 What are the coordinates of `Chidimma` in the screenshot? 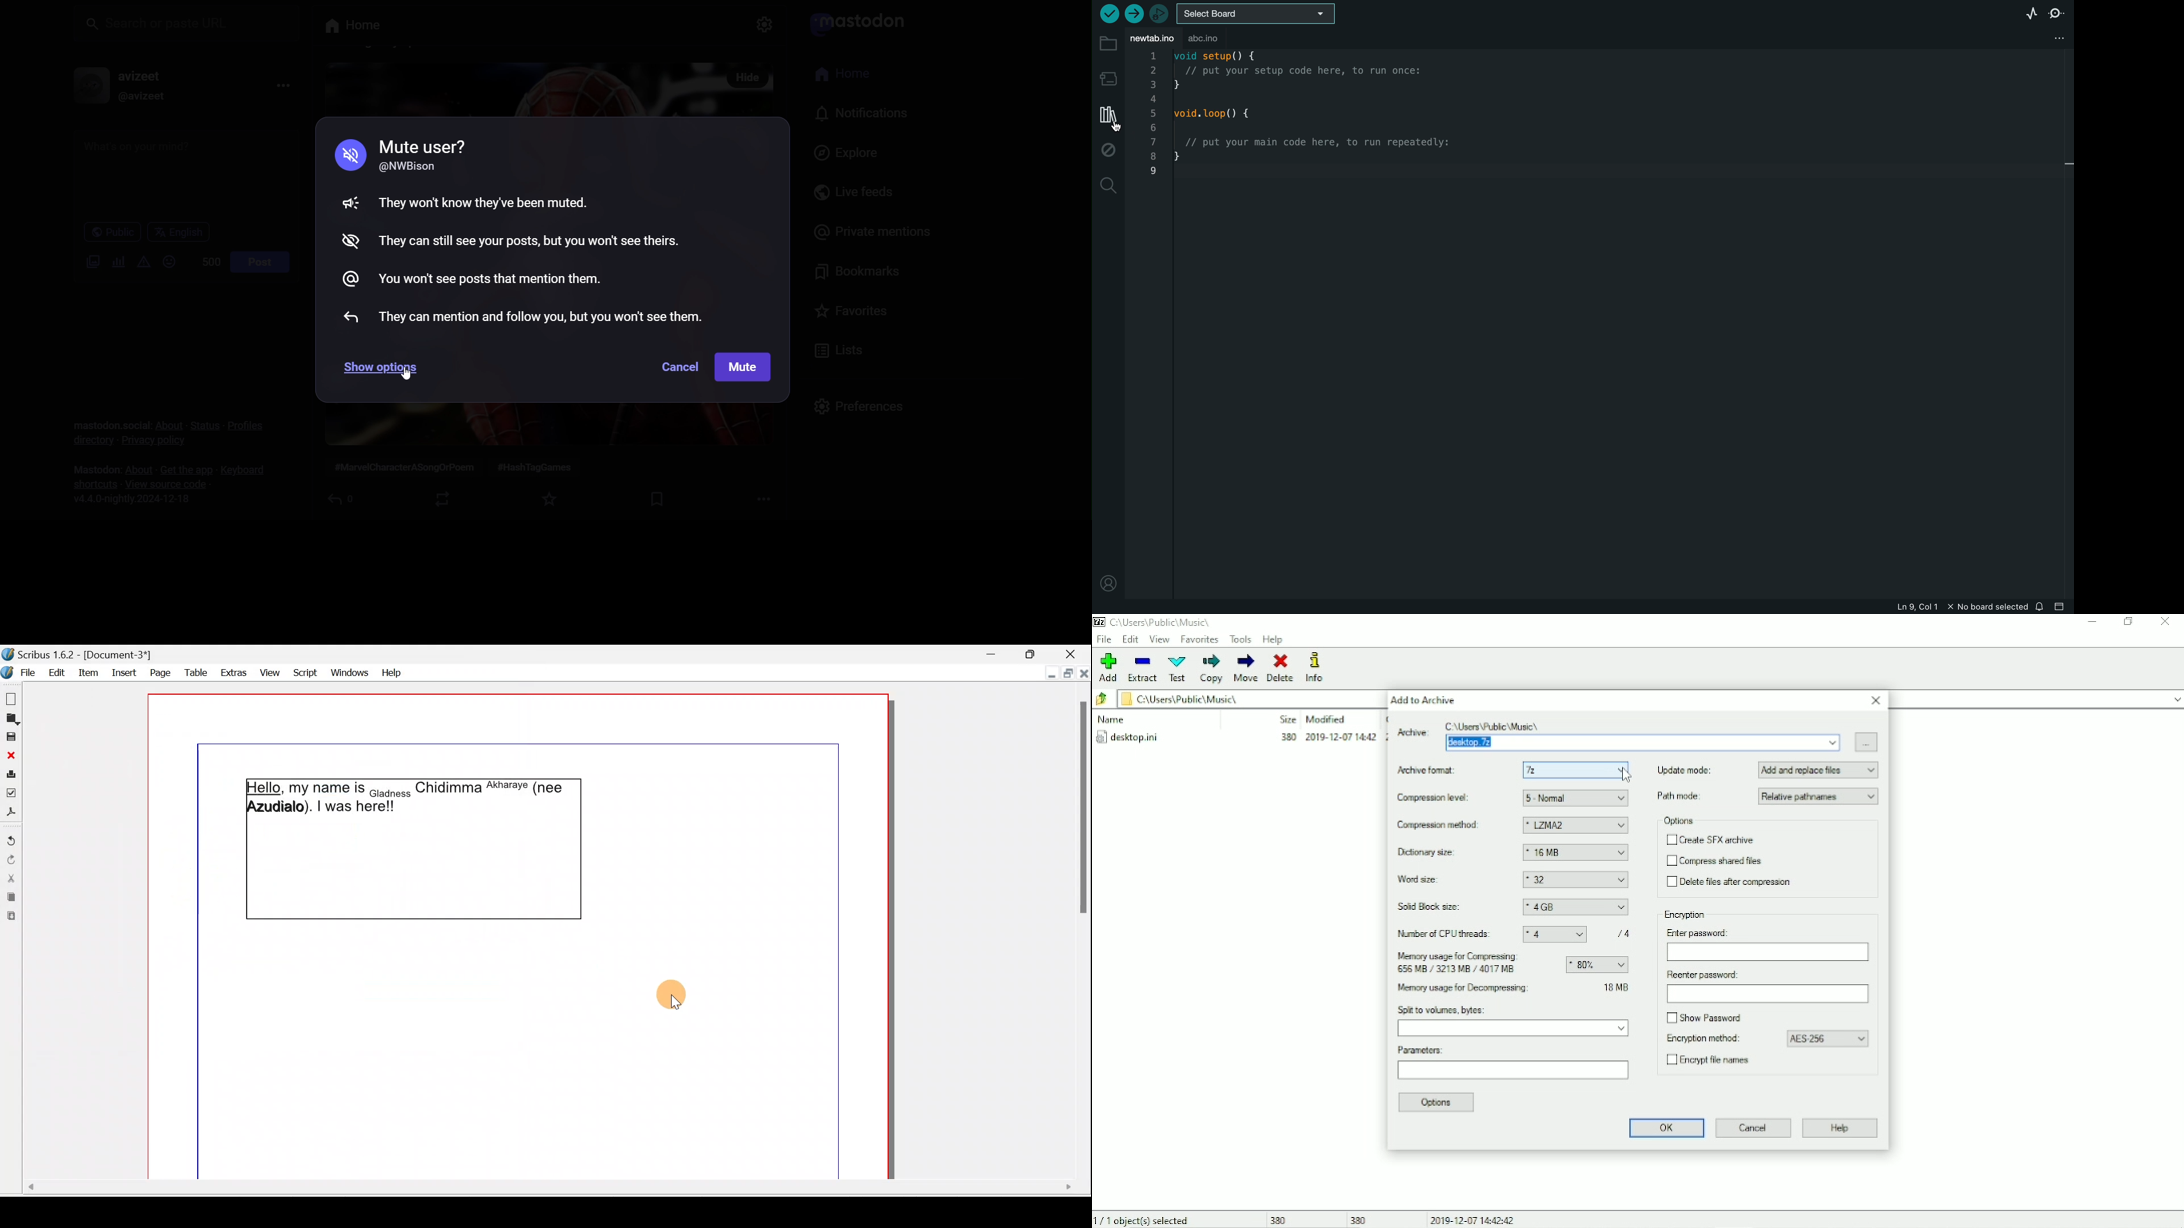 It's located at (448, 791).